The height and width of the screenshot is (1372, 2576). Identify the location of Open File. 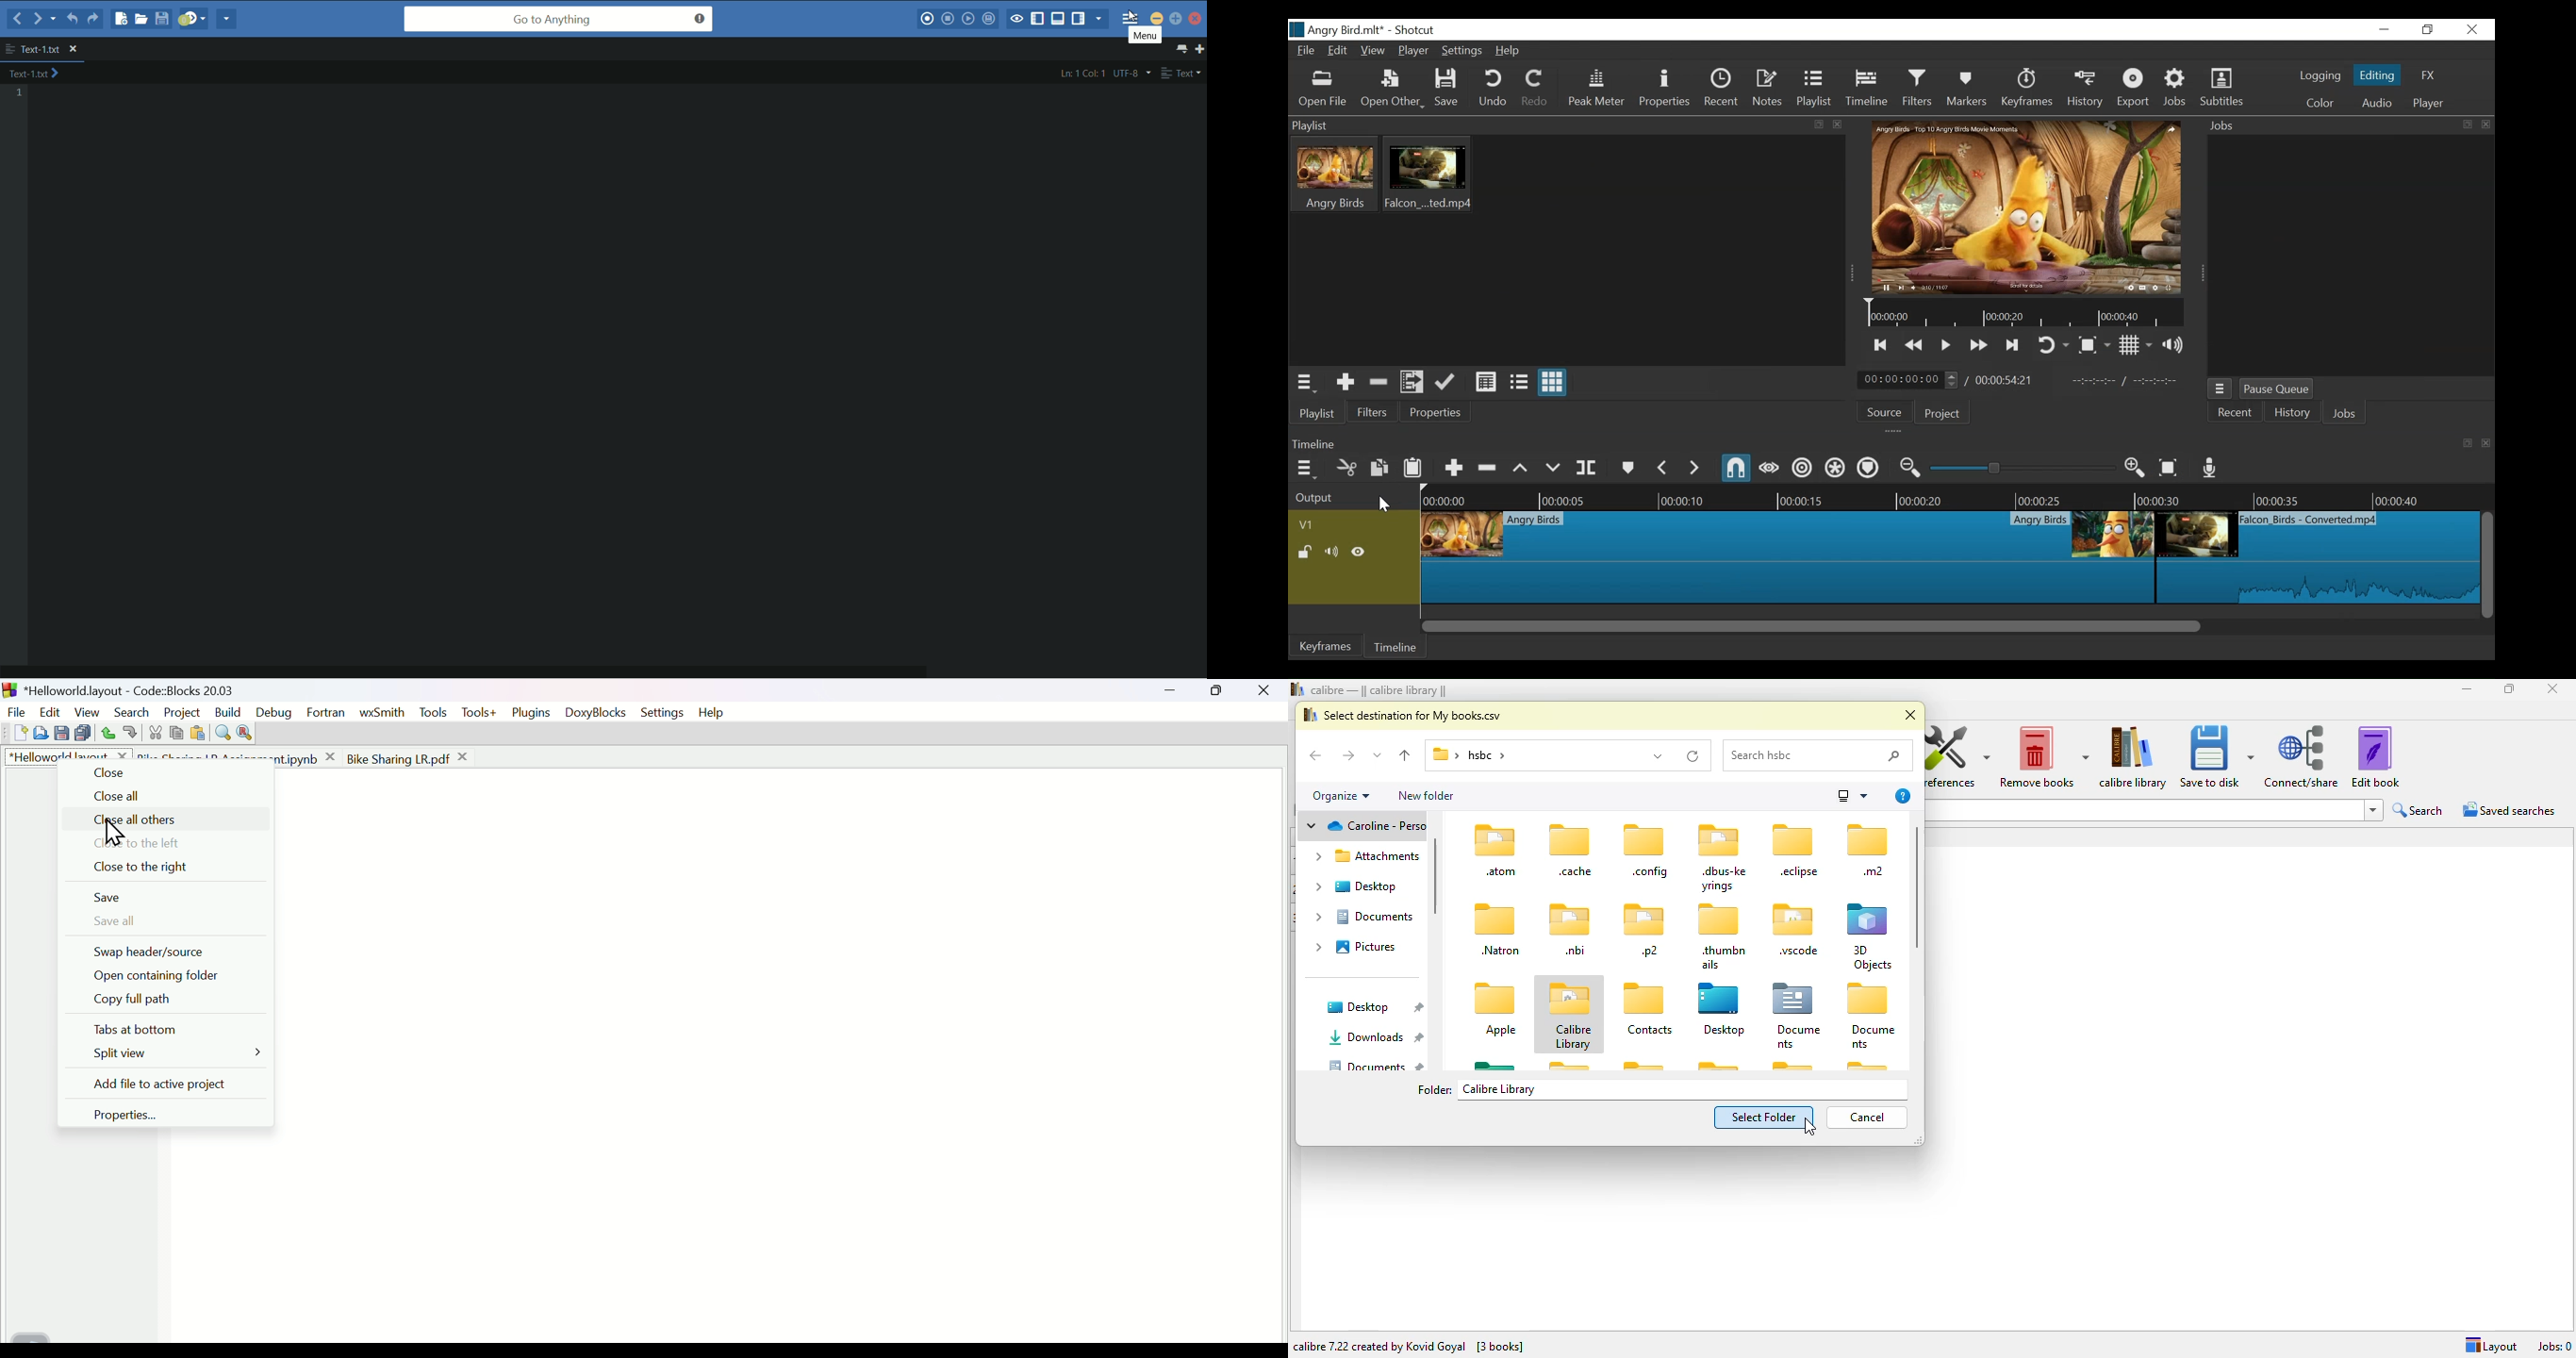
(1324, 89).